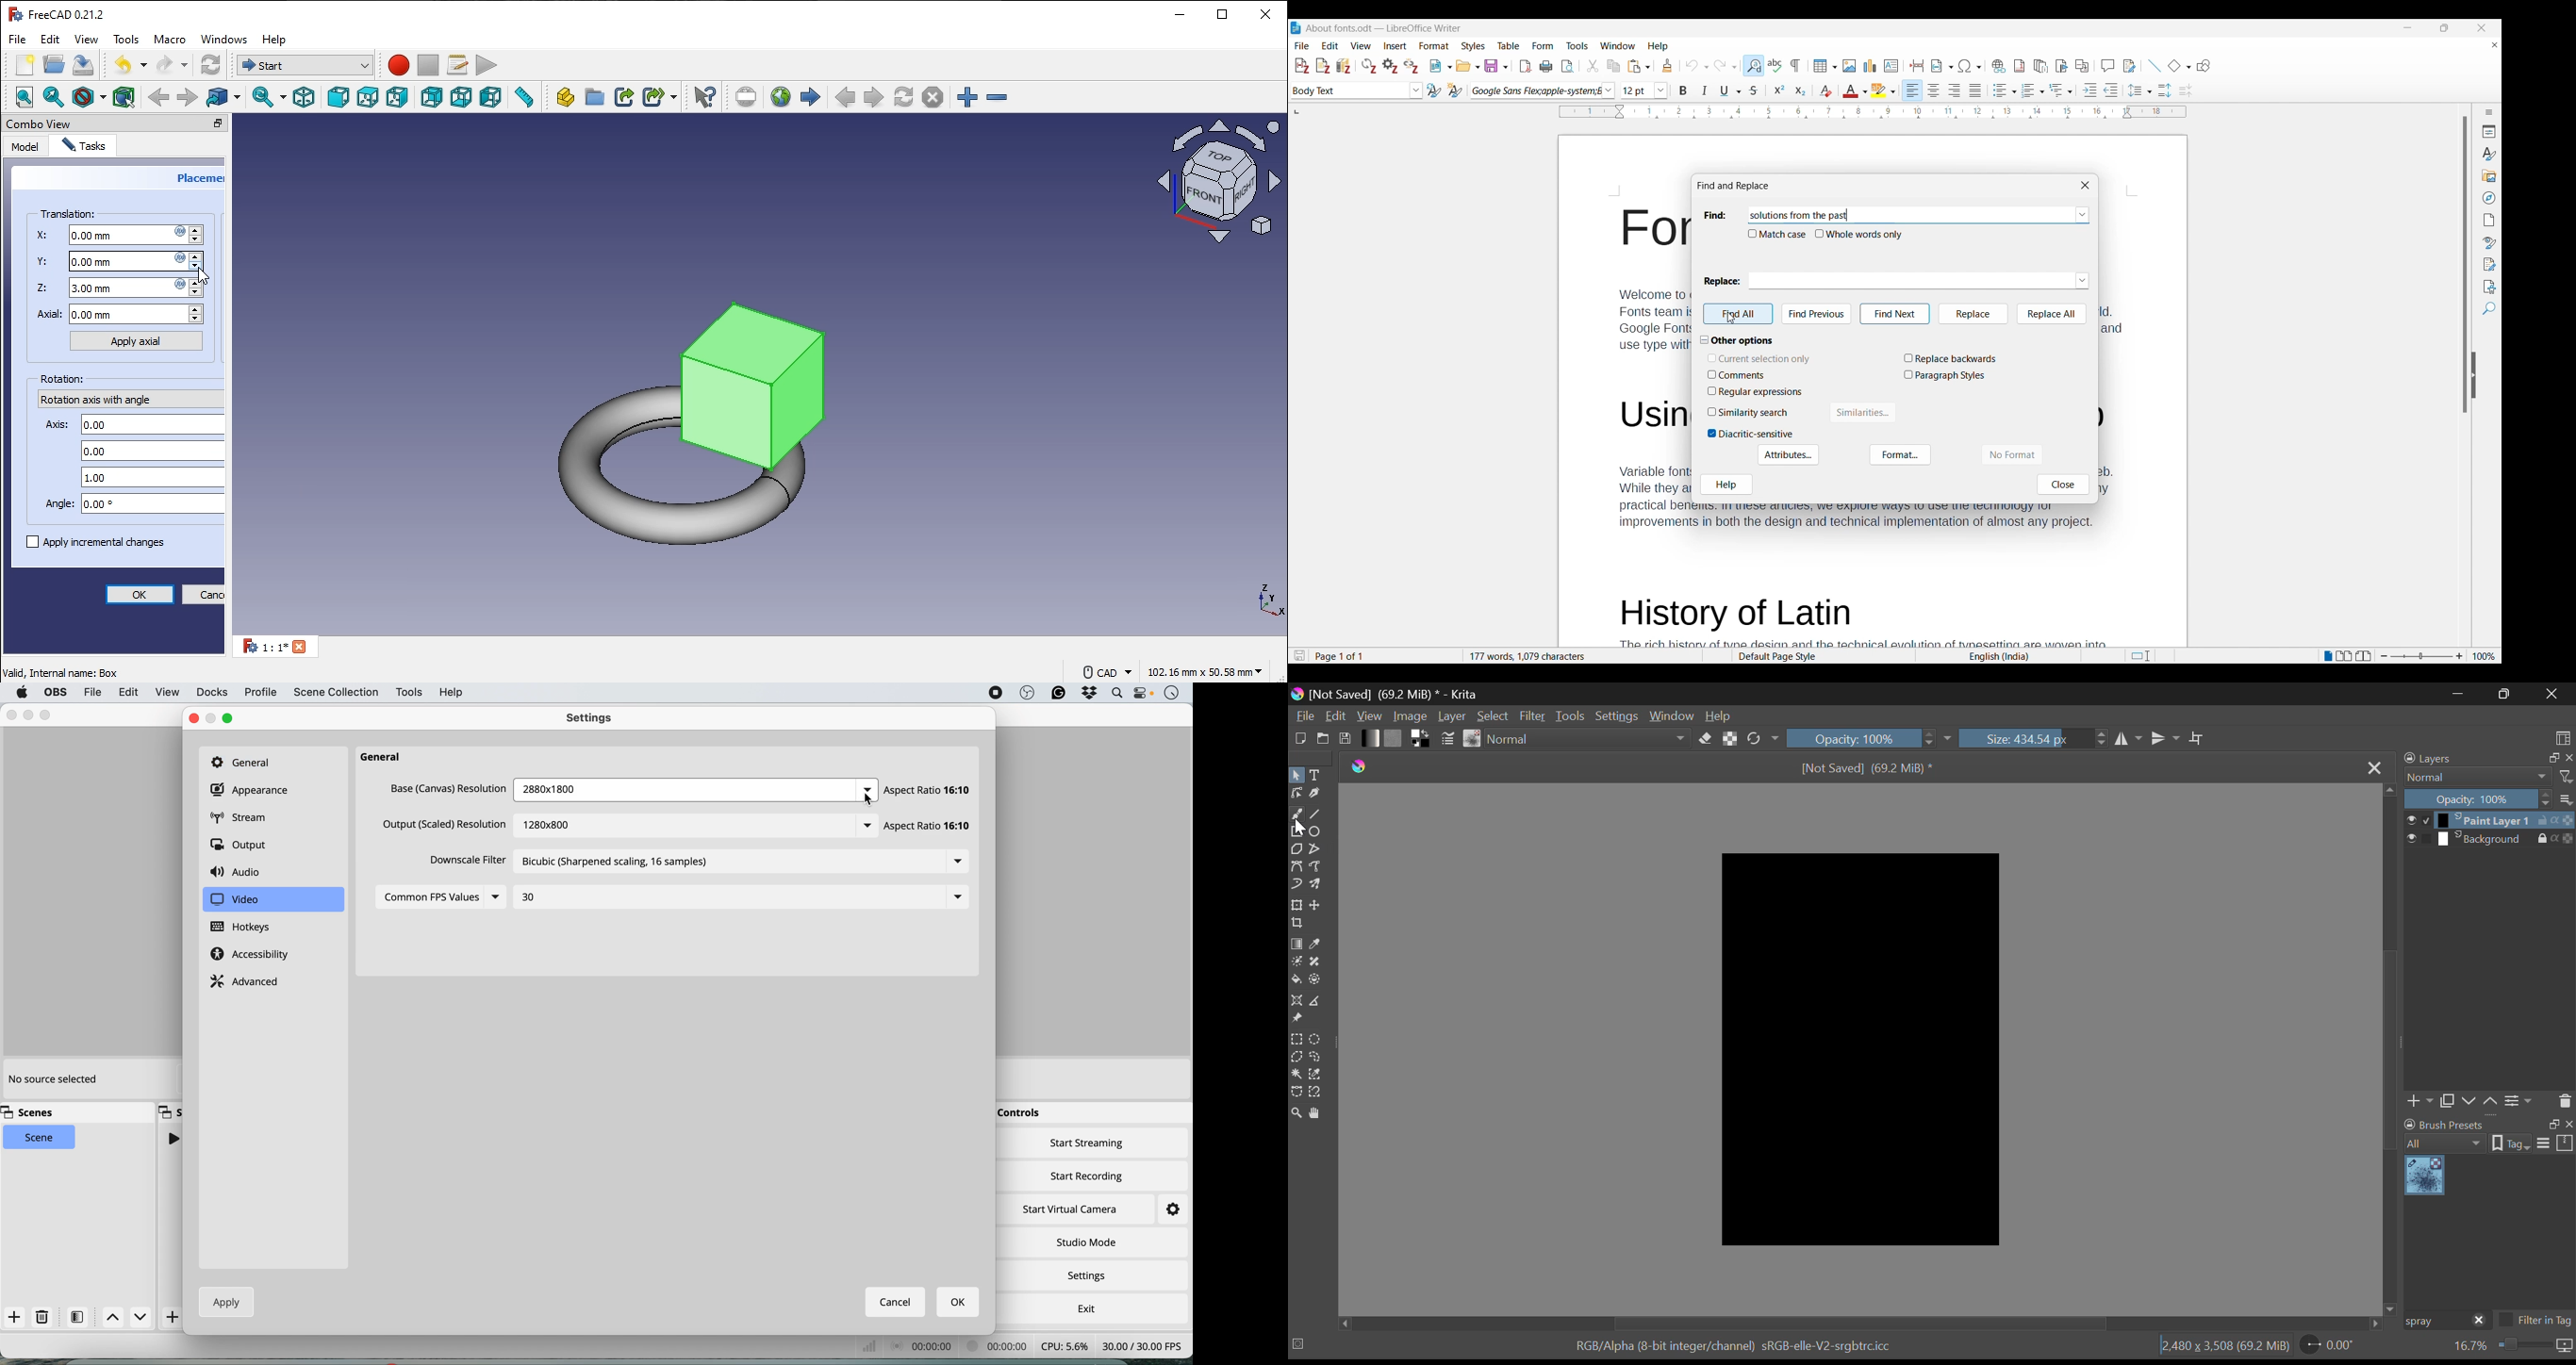 Image resolution: width=2576 pixels, height=1372 pixels. I want to click on valid Internal name: Box, so click(60, 671).